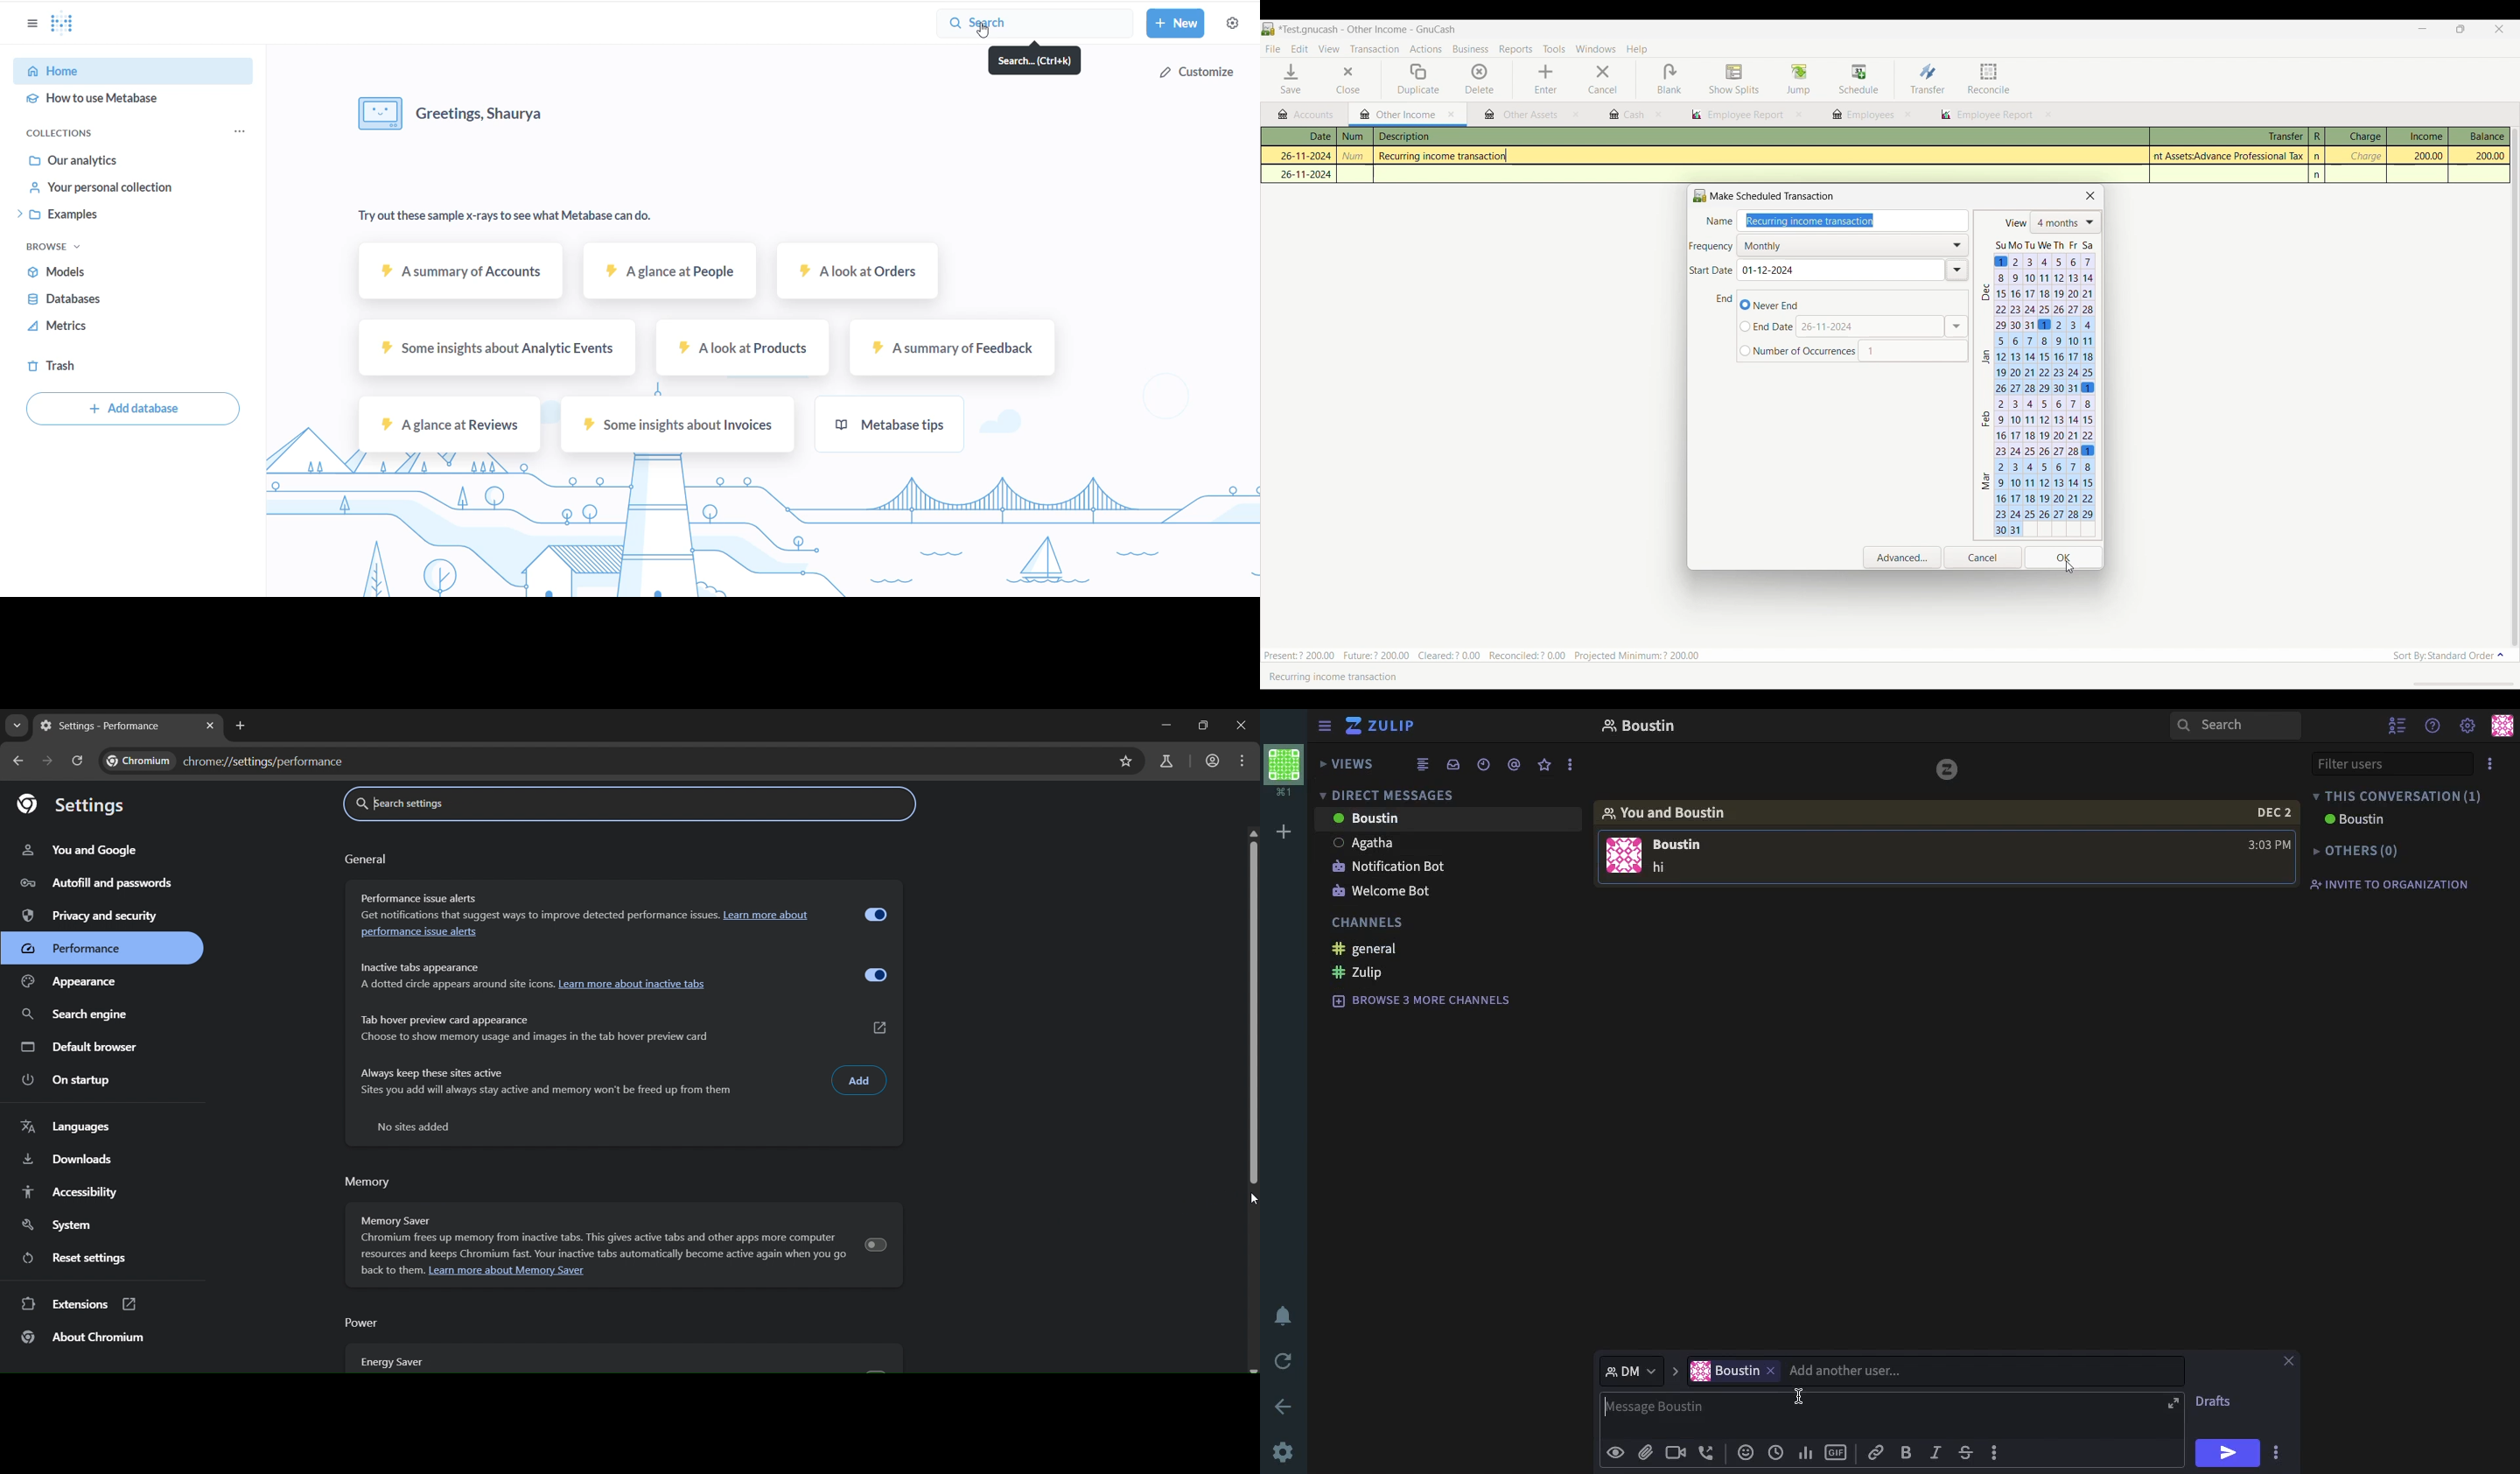  I want to click on time 3:03 PM, so click(2264, 845).